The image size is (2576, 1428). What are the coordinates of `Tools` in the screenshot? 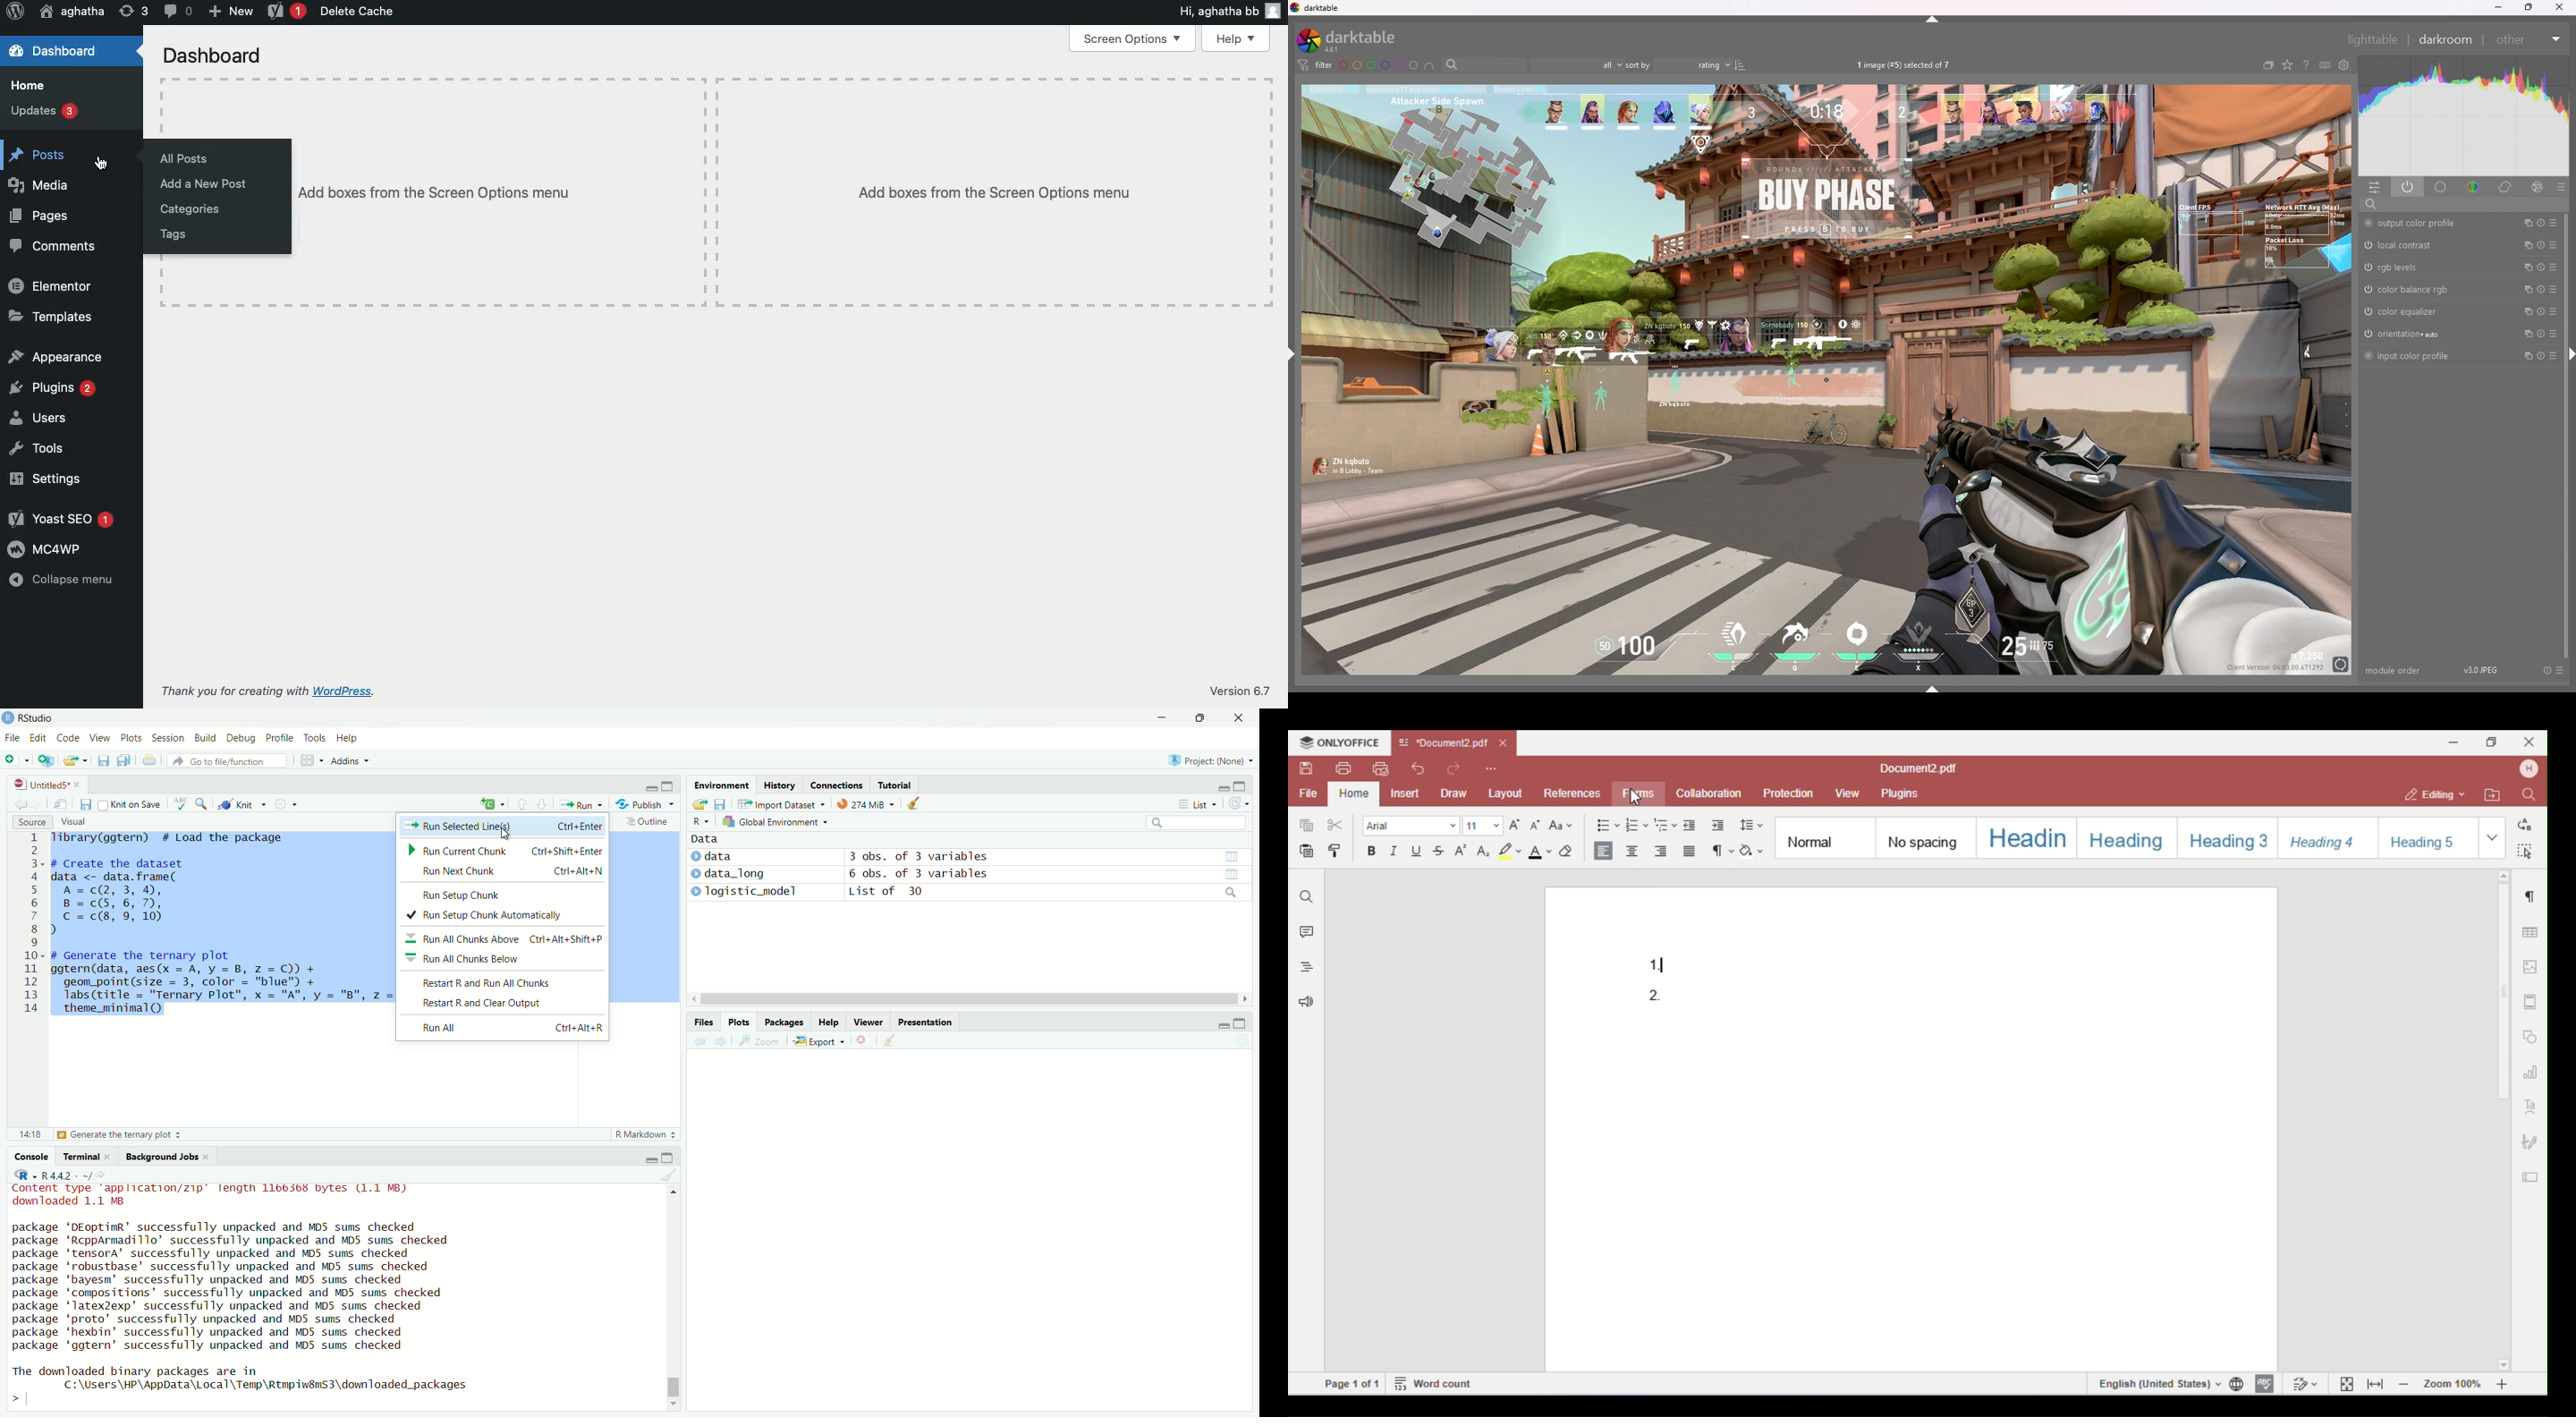 It's located at (314, 737).